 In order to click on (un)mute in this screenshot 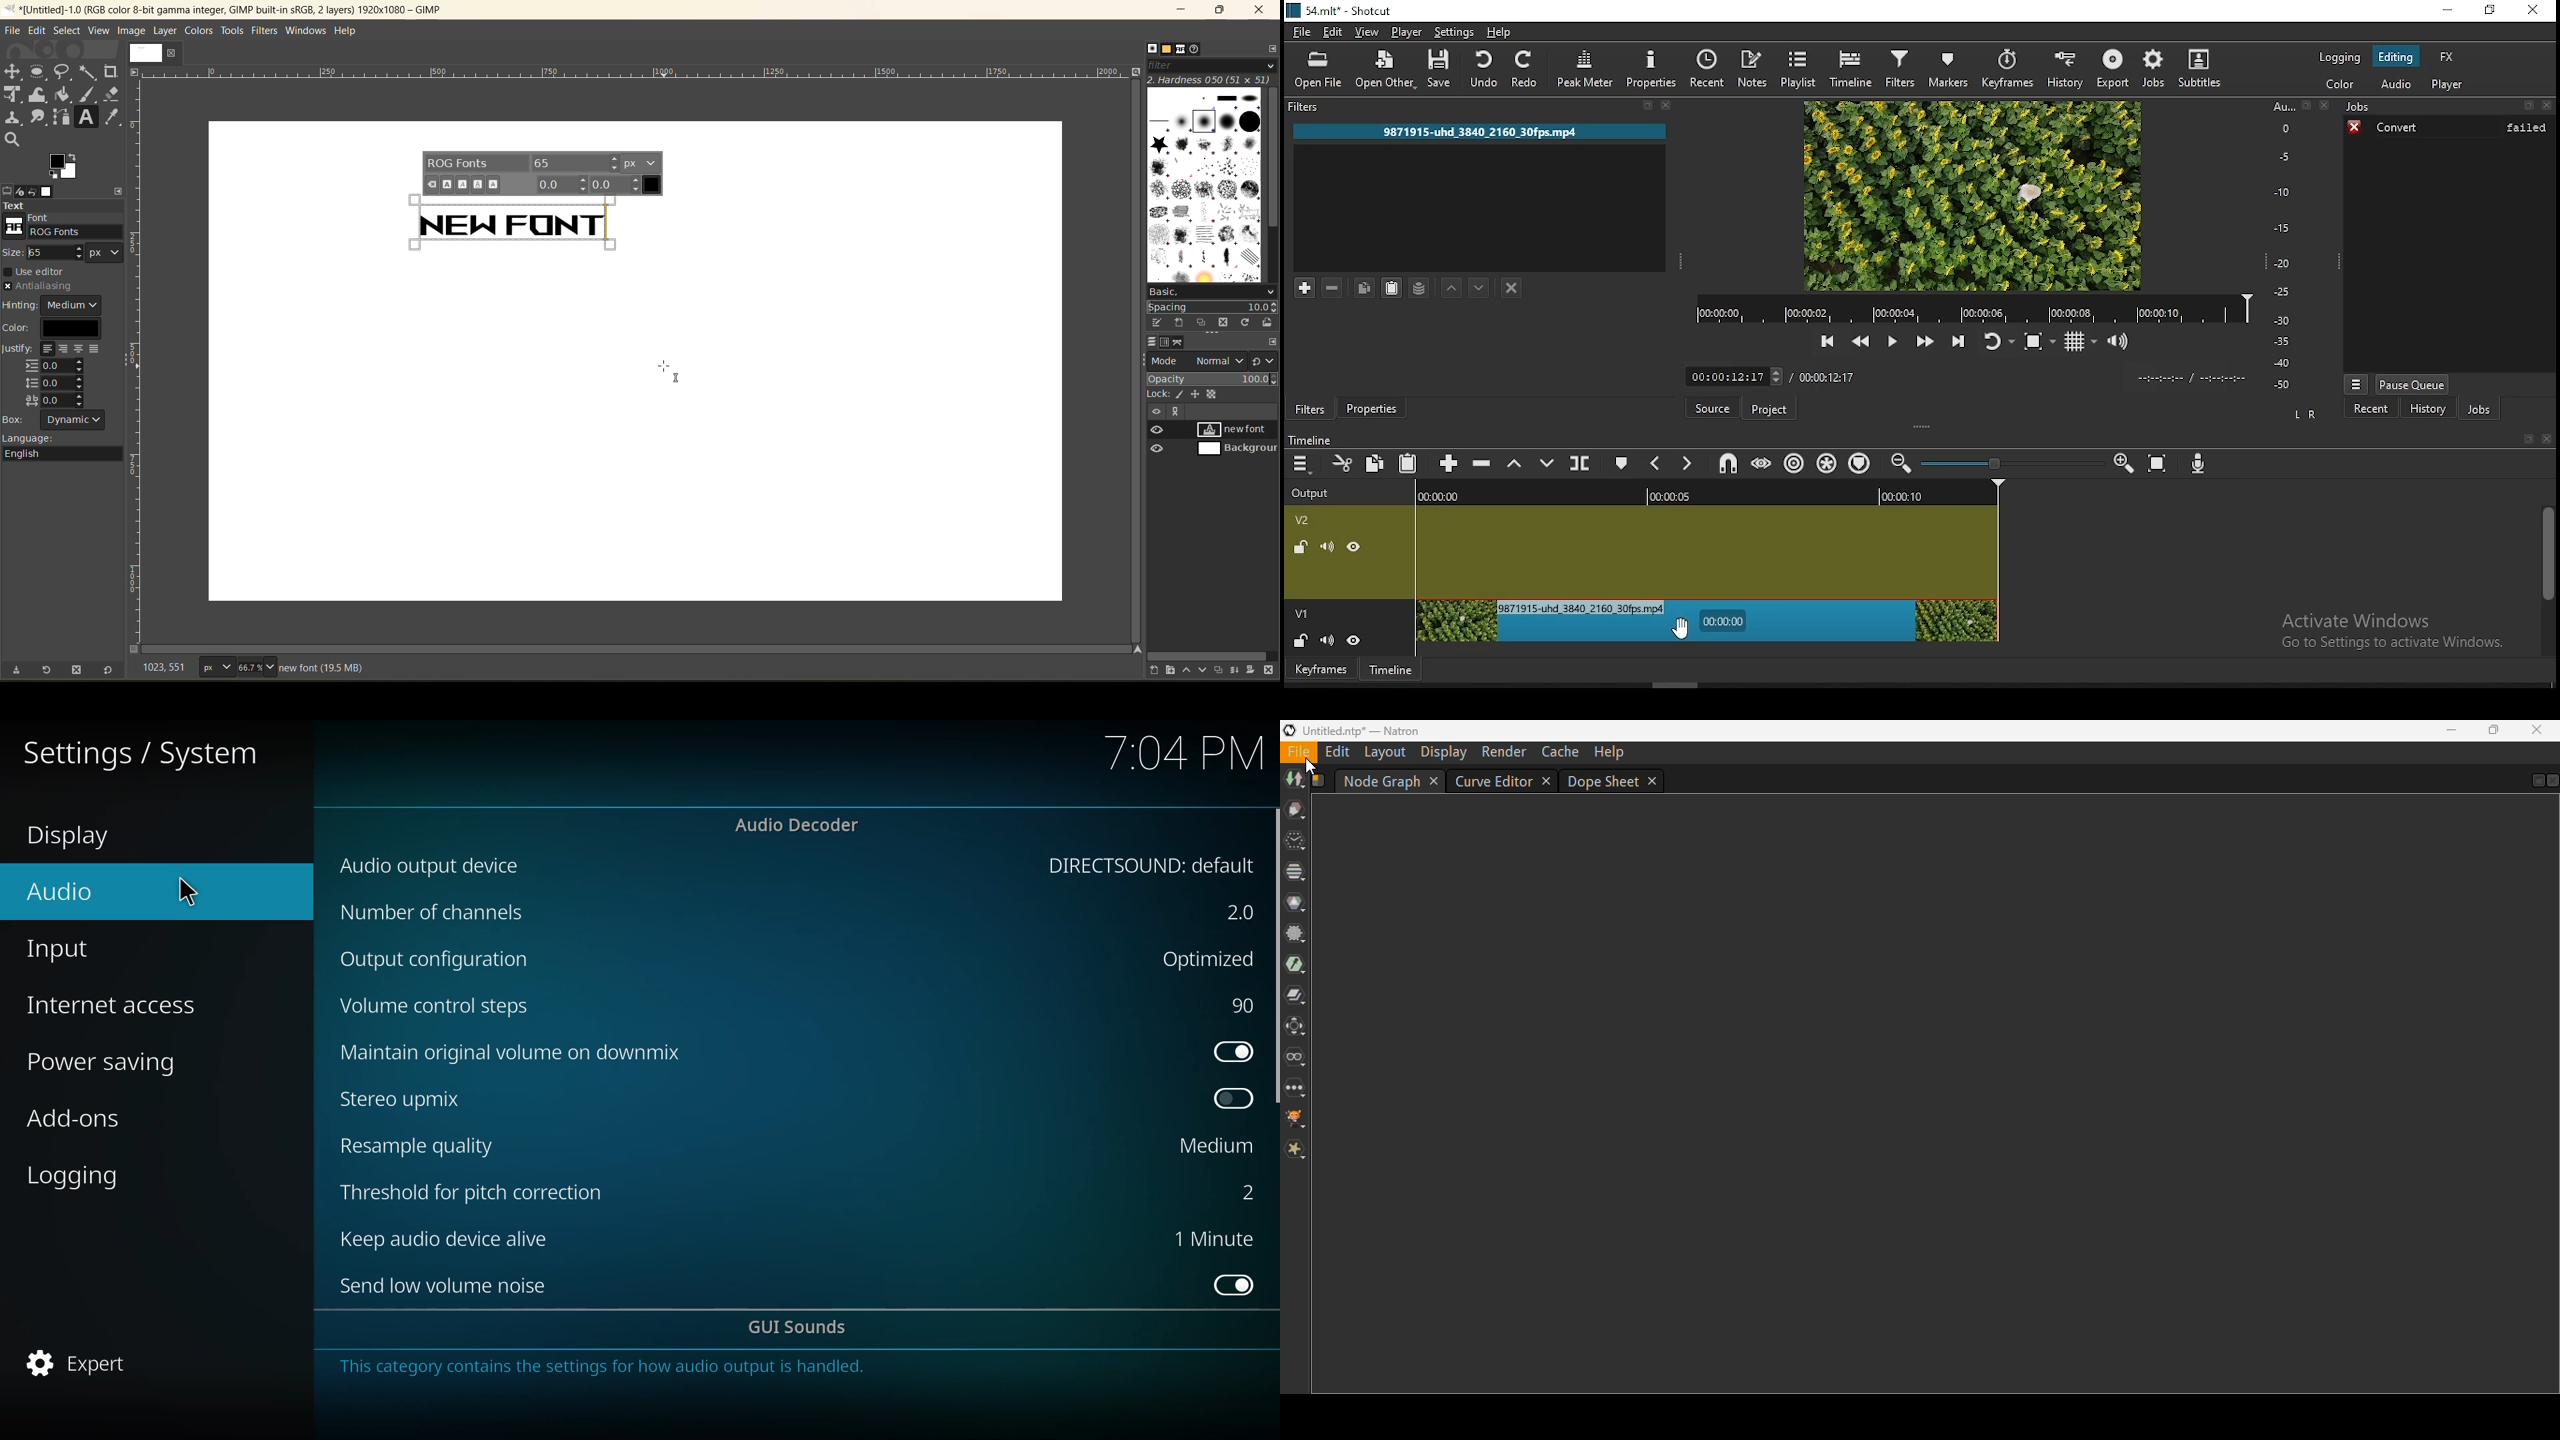, I will do `click(1327, 548)`.